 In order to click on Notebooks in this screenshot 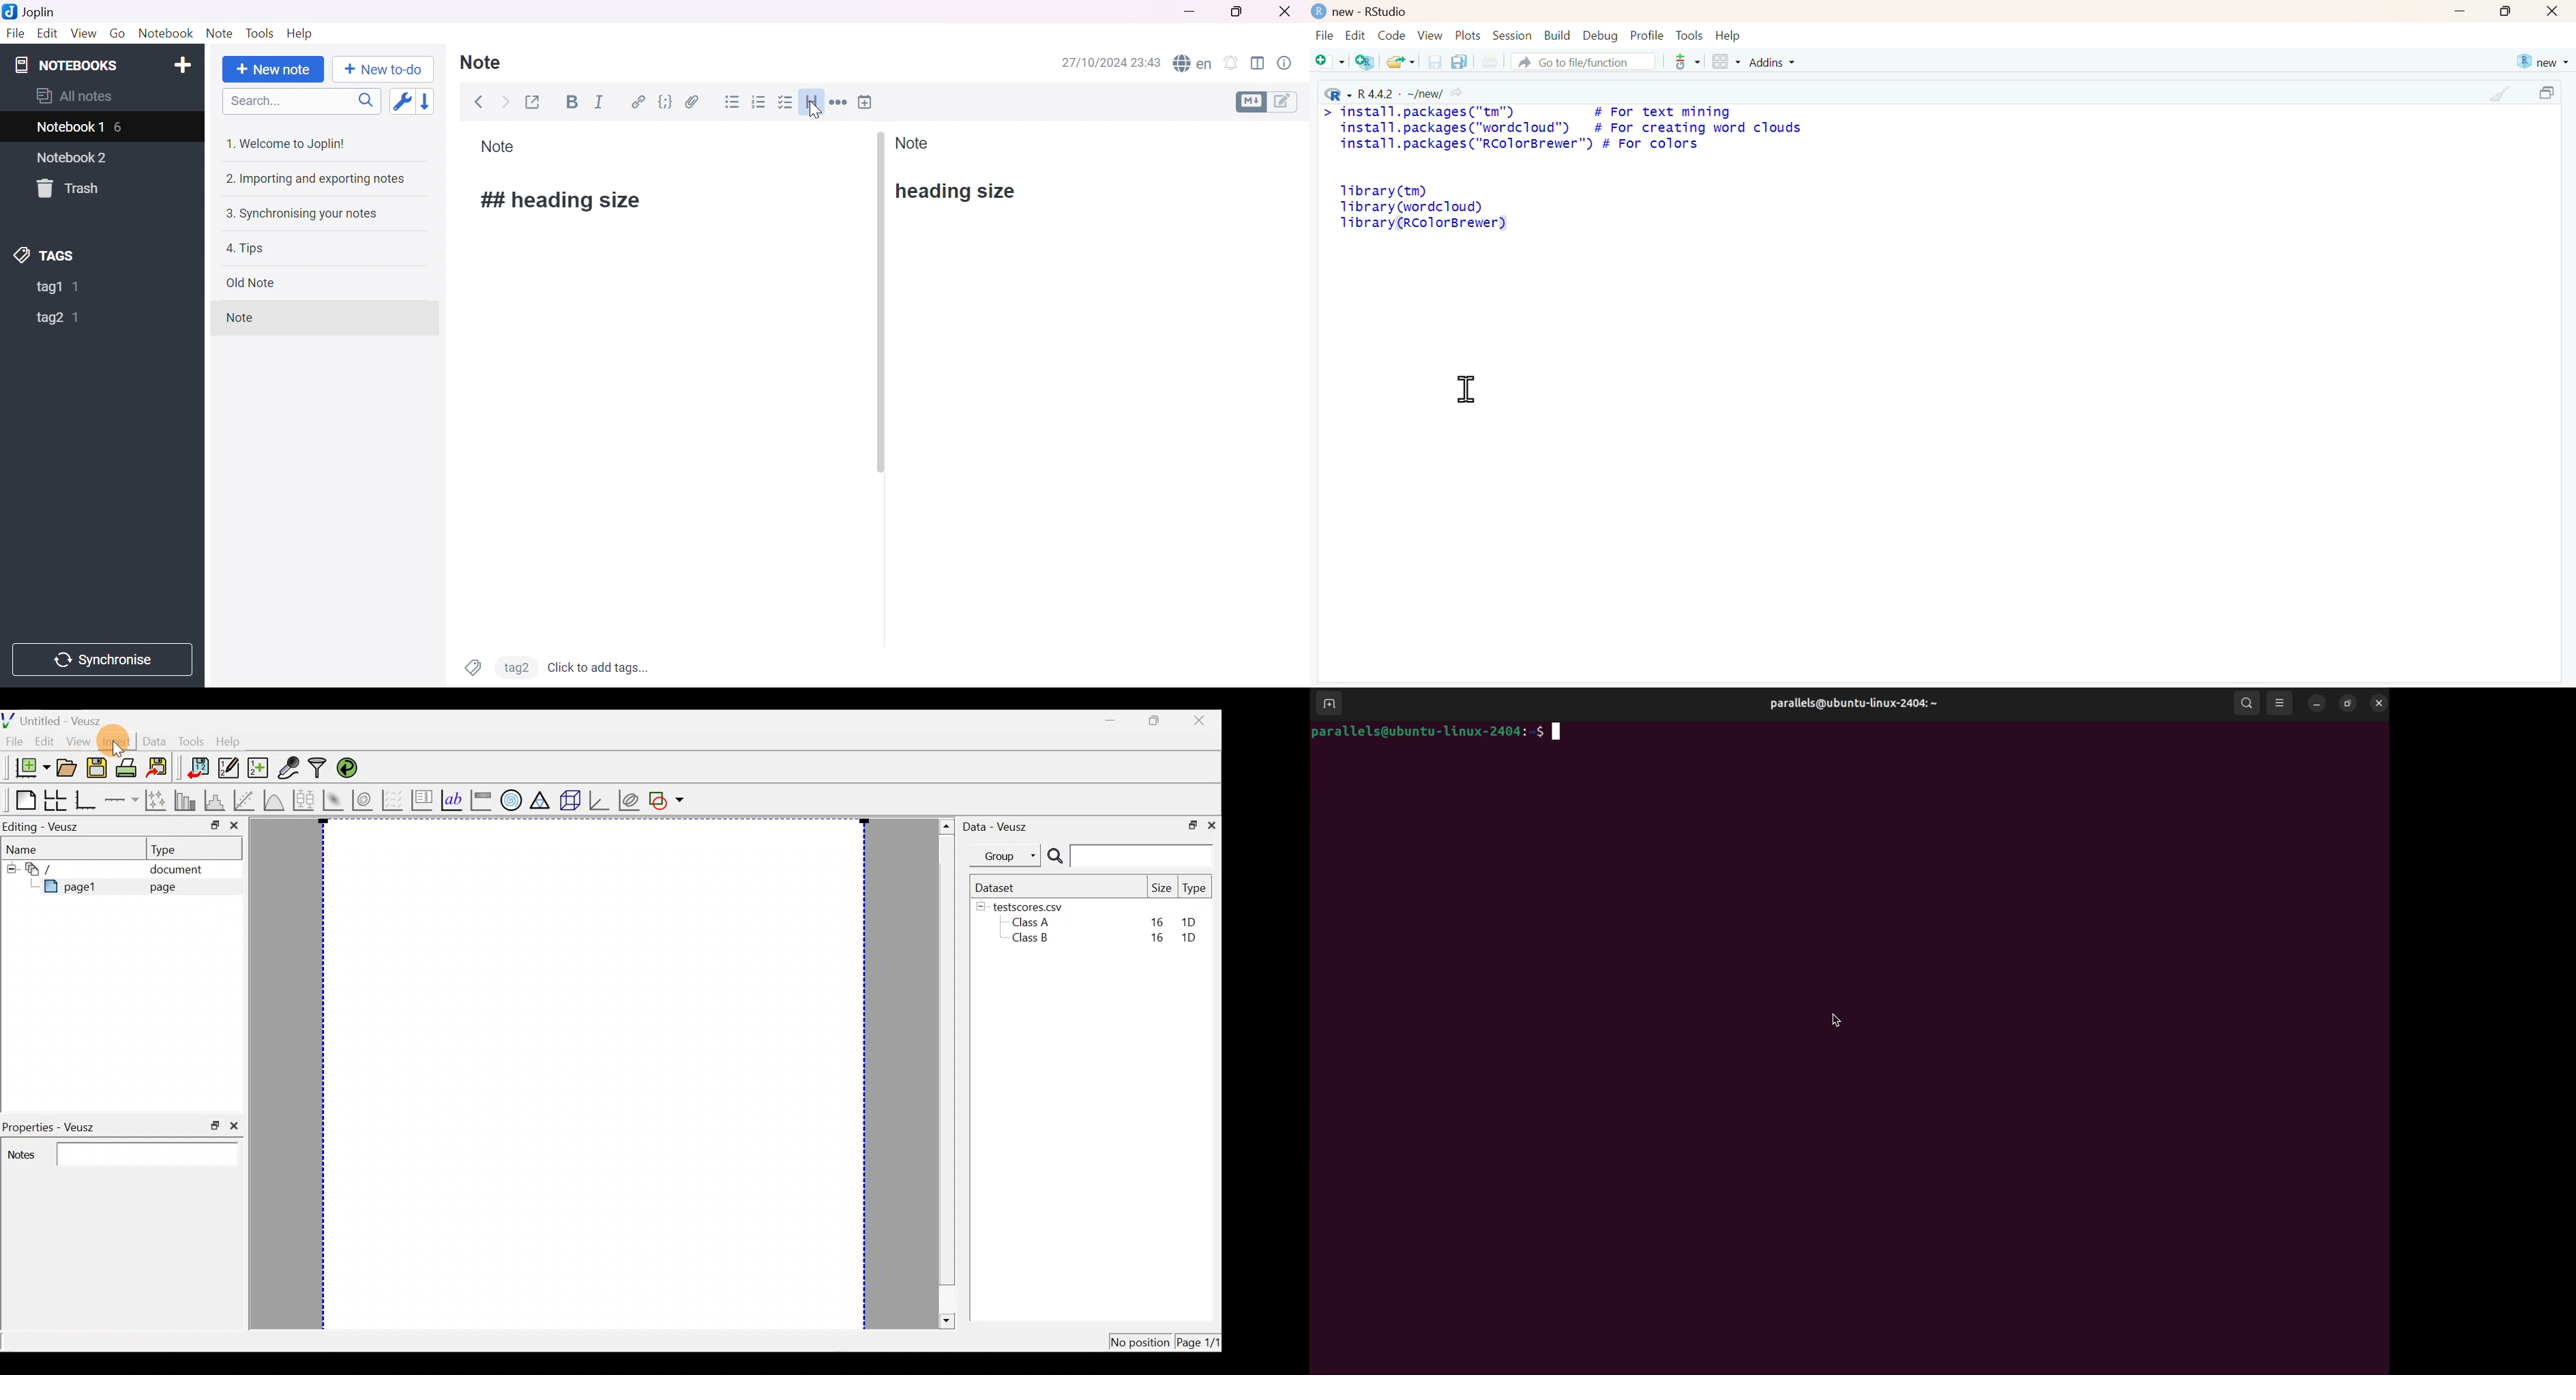, I will do `click(68, 65)`.